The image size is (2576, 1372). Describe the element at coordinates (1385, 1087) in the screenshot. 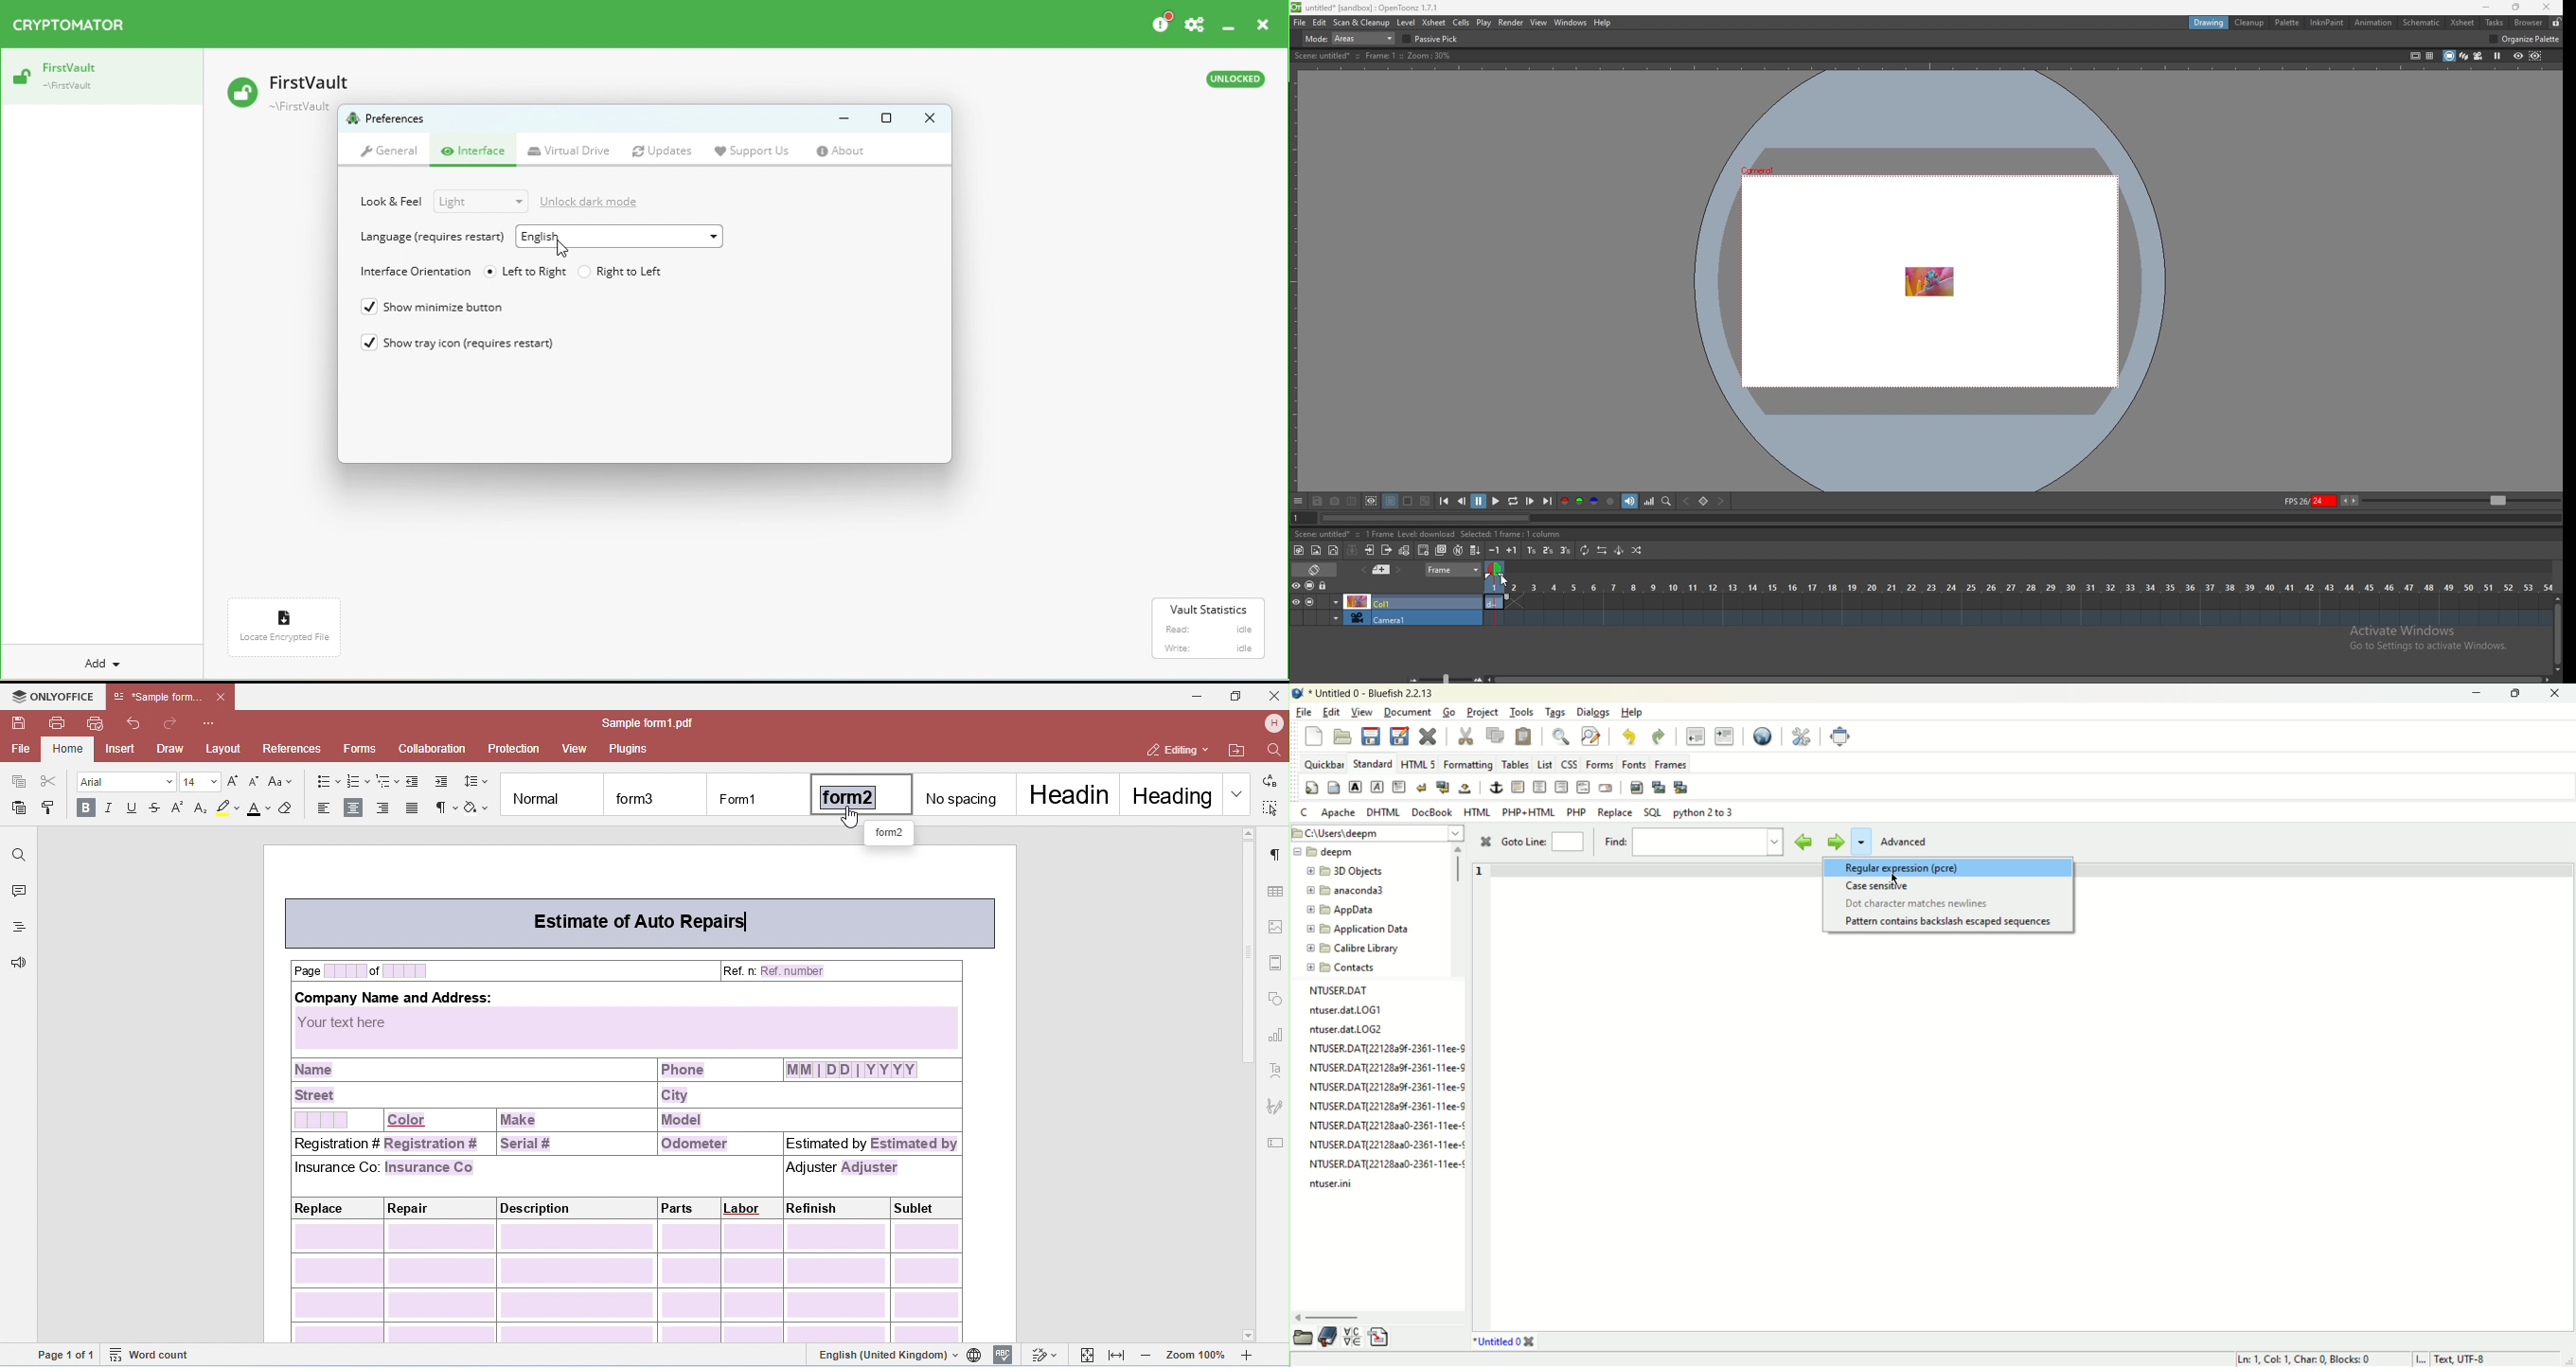

I see `NTUSER.DAT{2212829f-2361-11ee-3` at that location.